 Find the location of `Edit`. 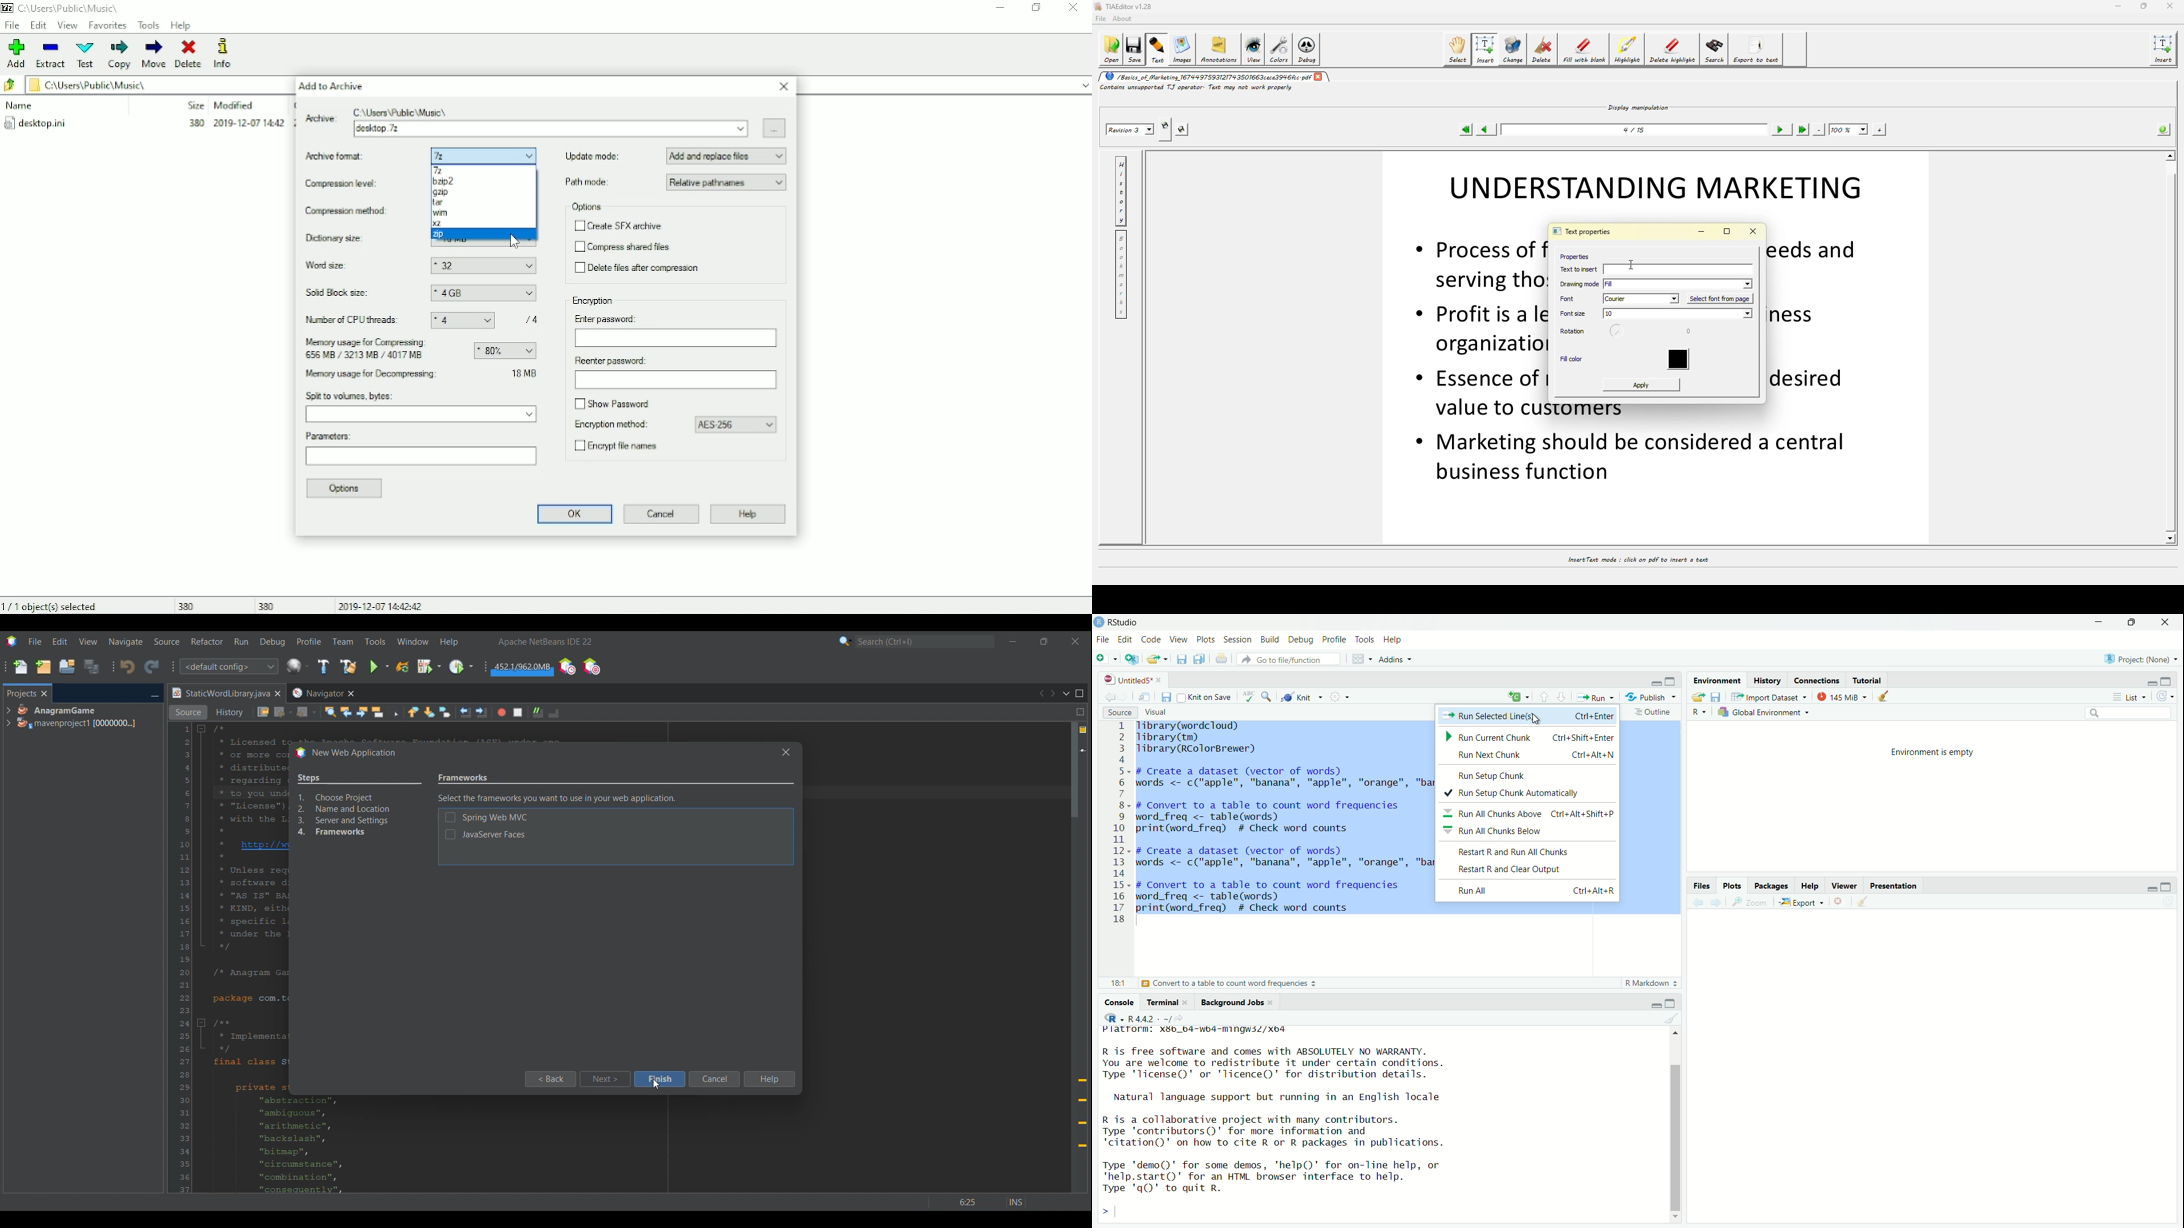

Edit is located at coordinates (1126, 638).